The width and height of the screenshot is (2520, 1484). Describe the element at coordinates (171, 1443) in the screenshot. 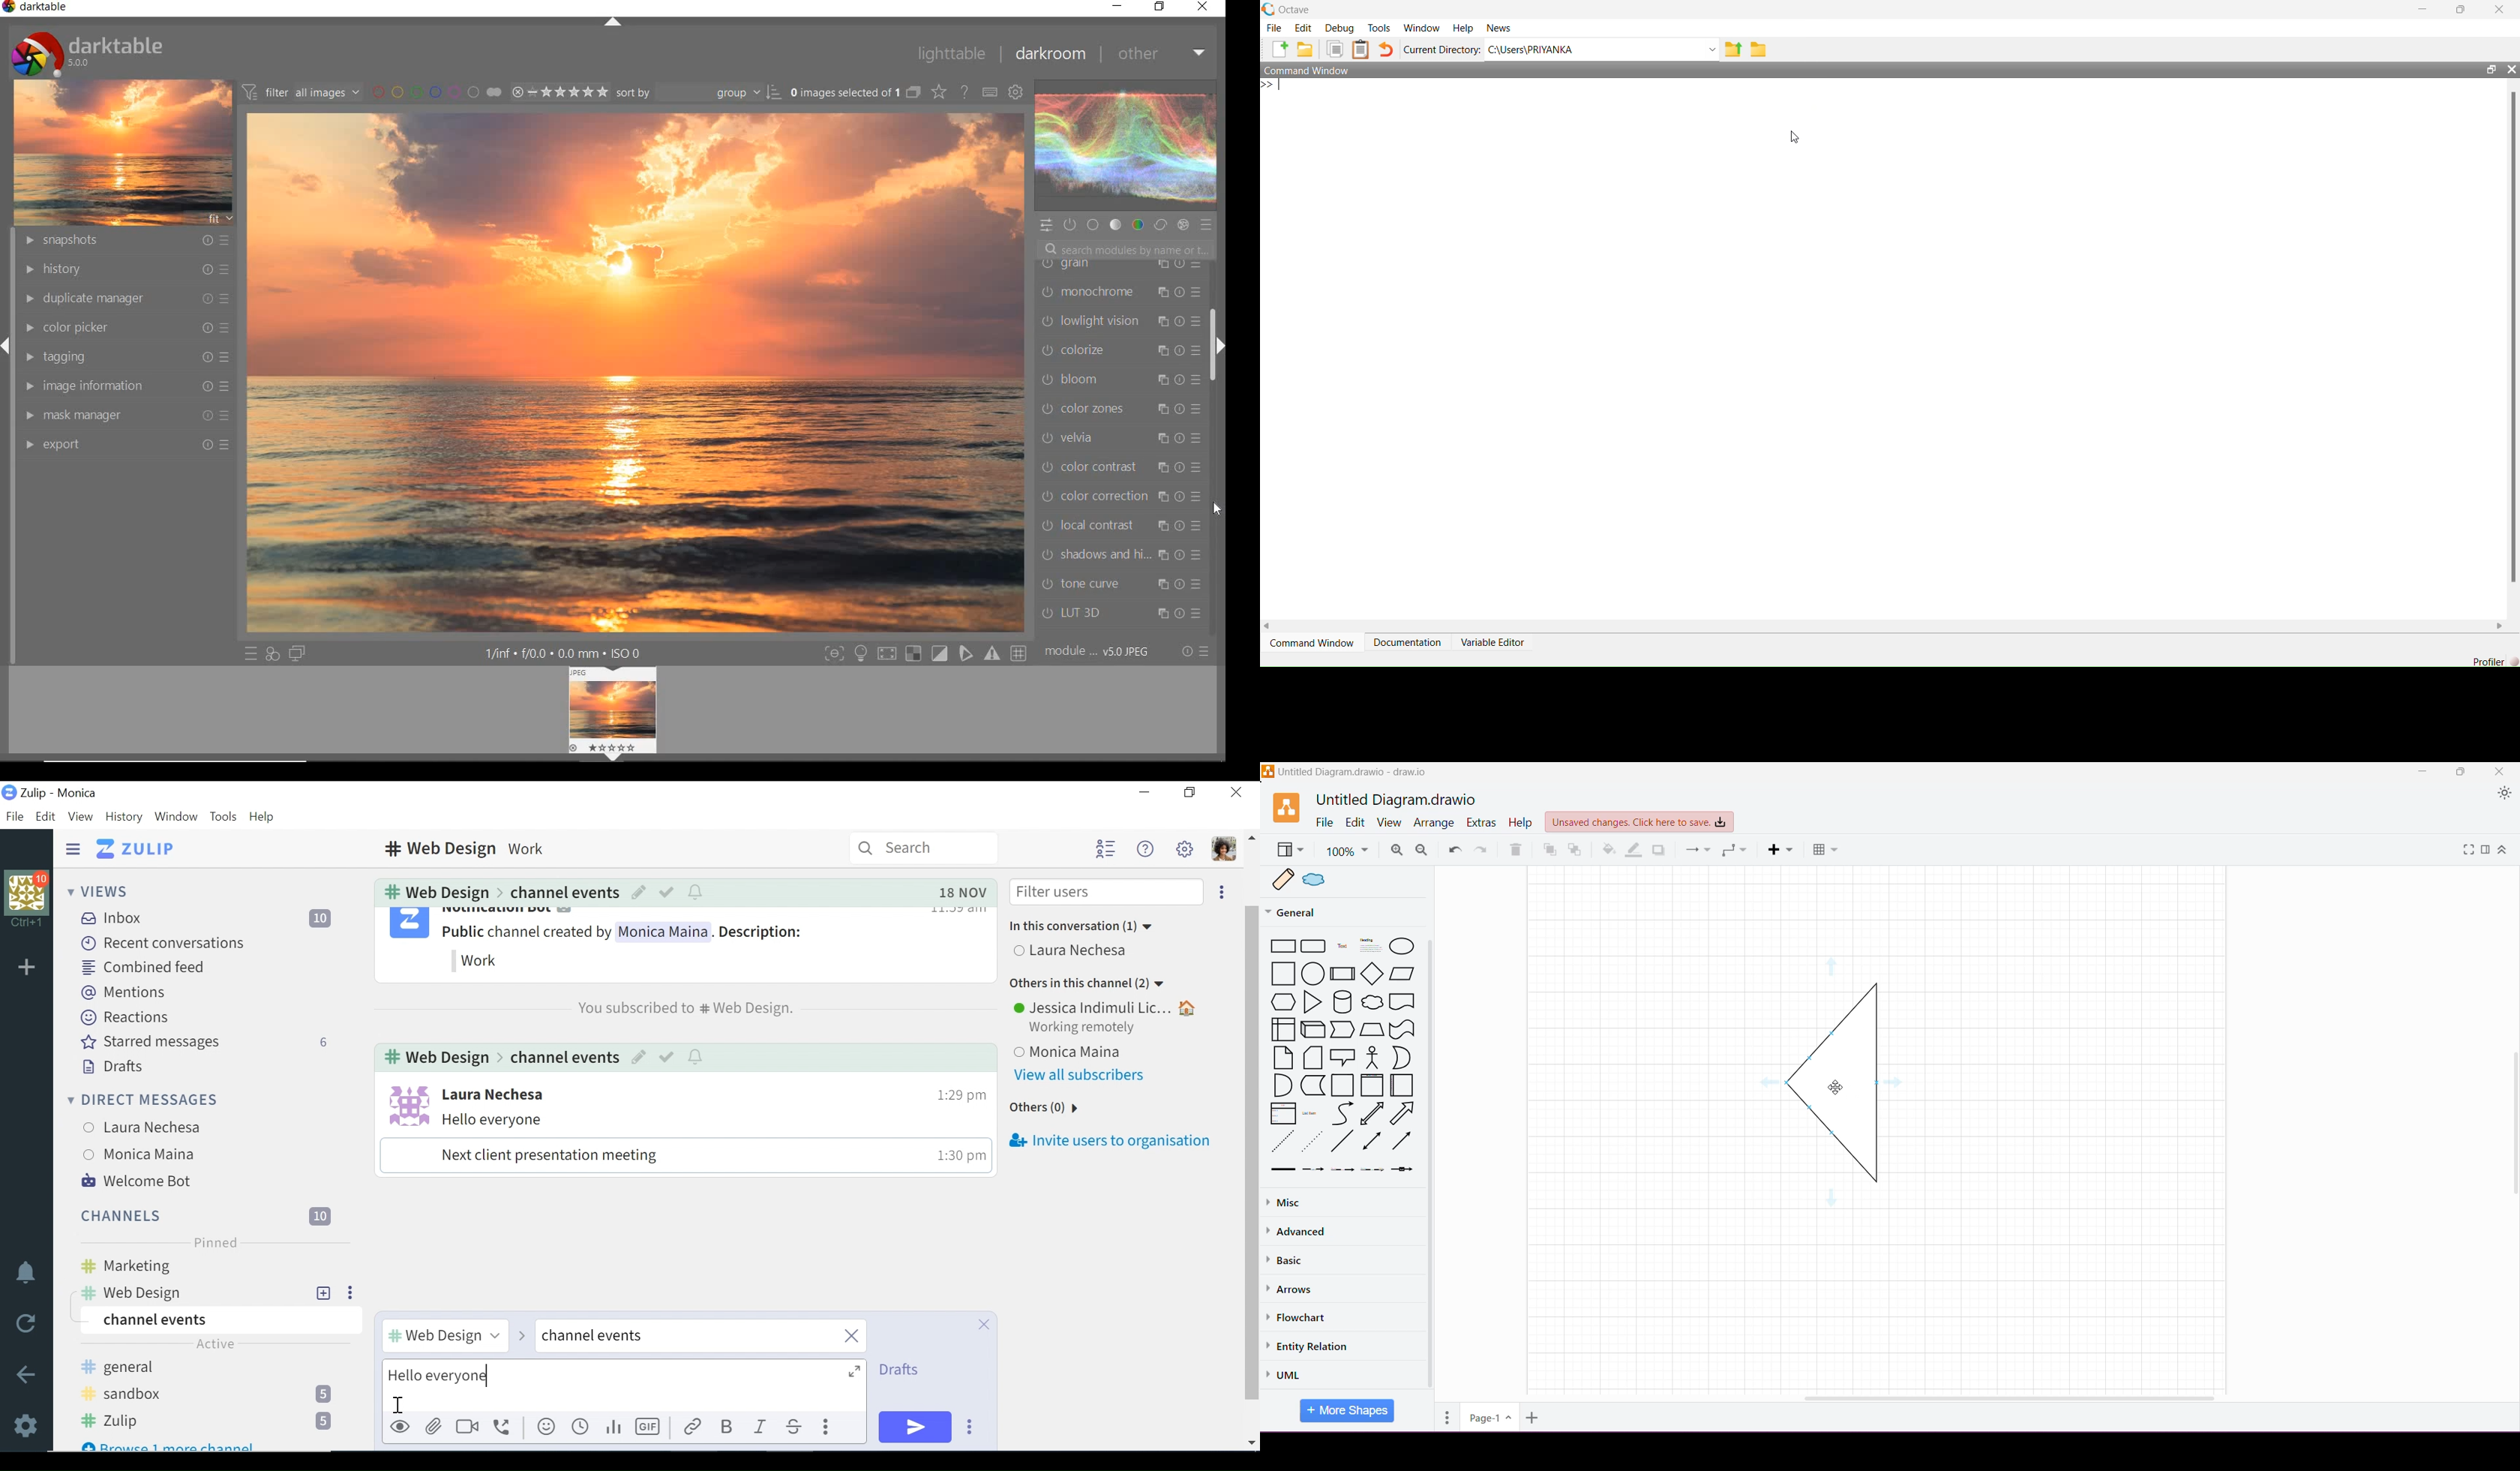

I see `Browse 1 more channel` at that location.